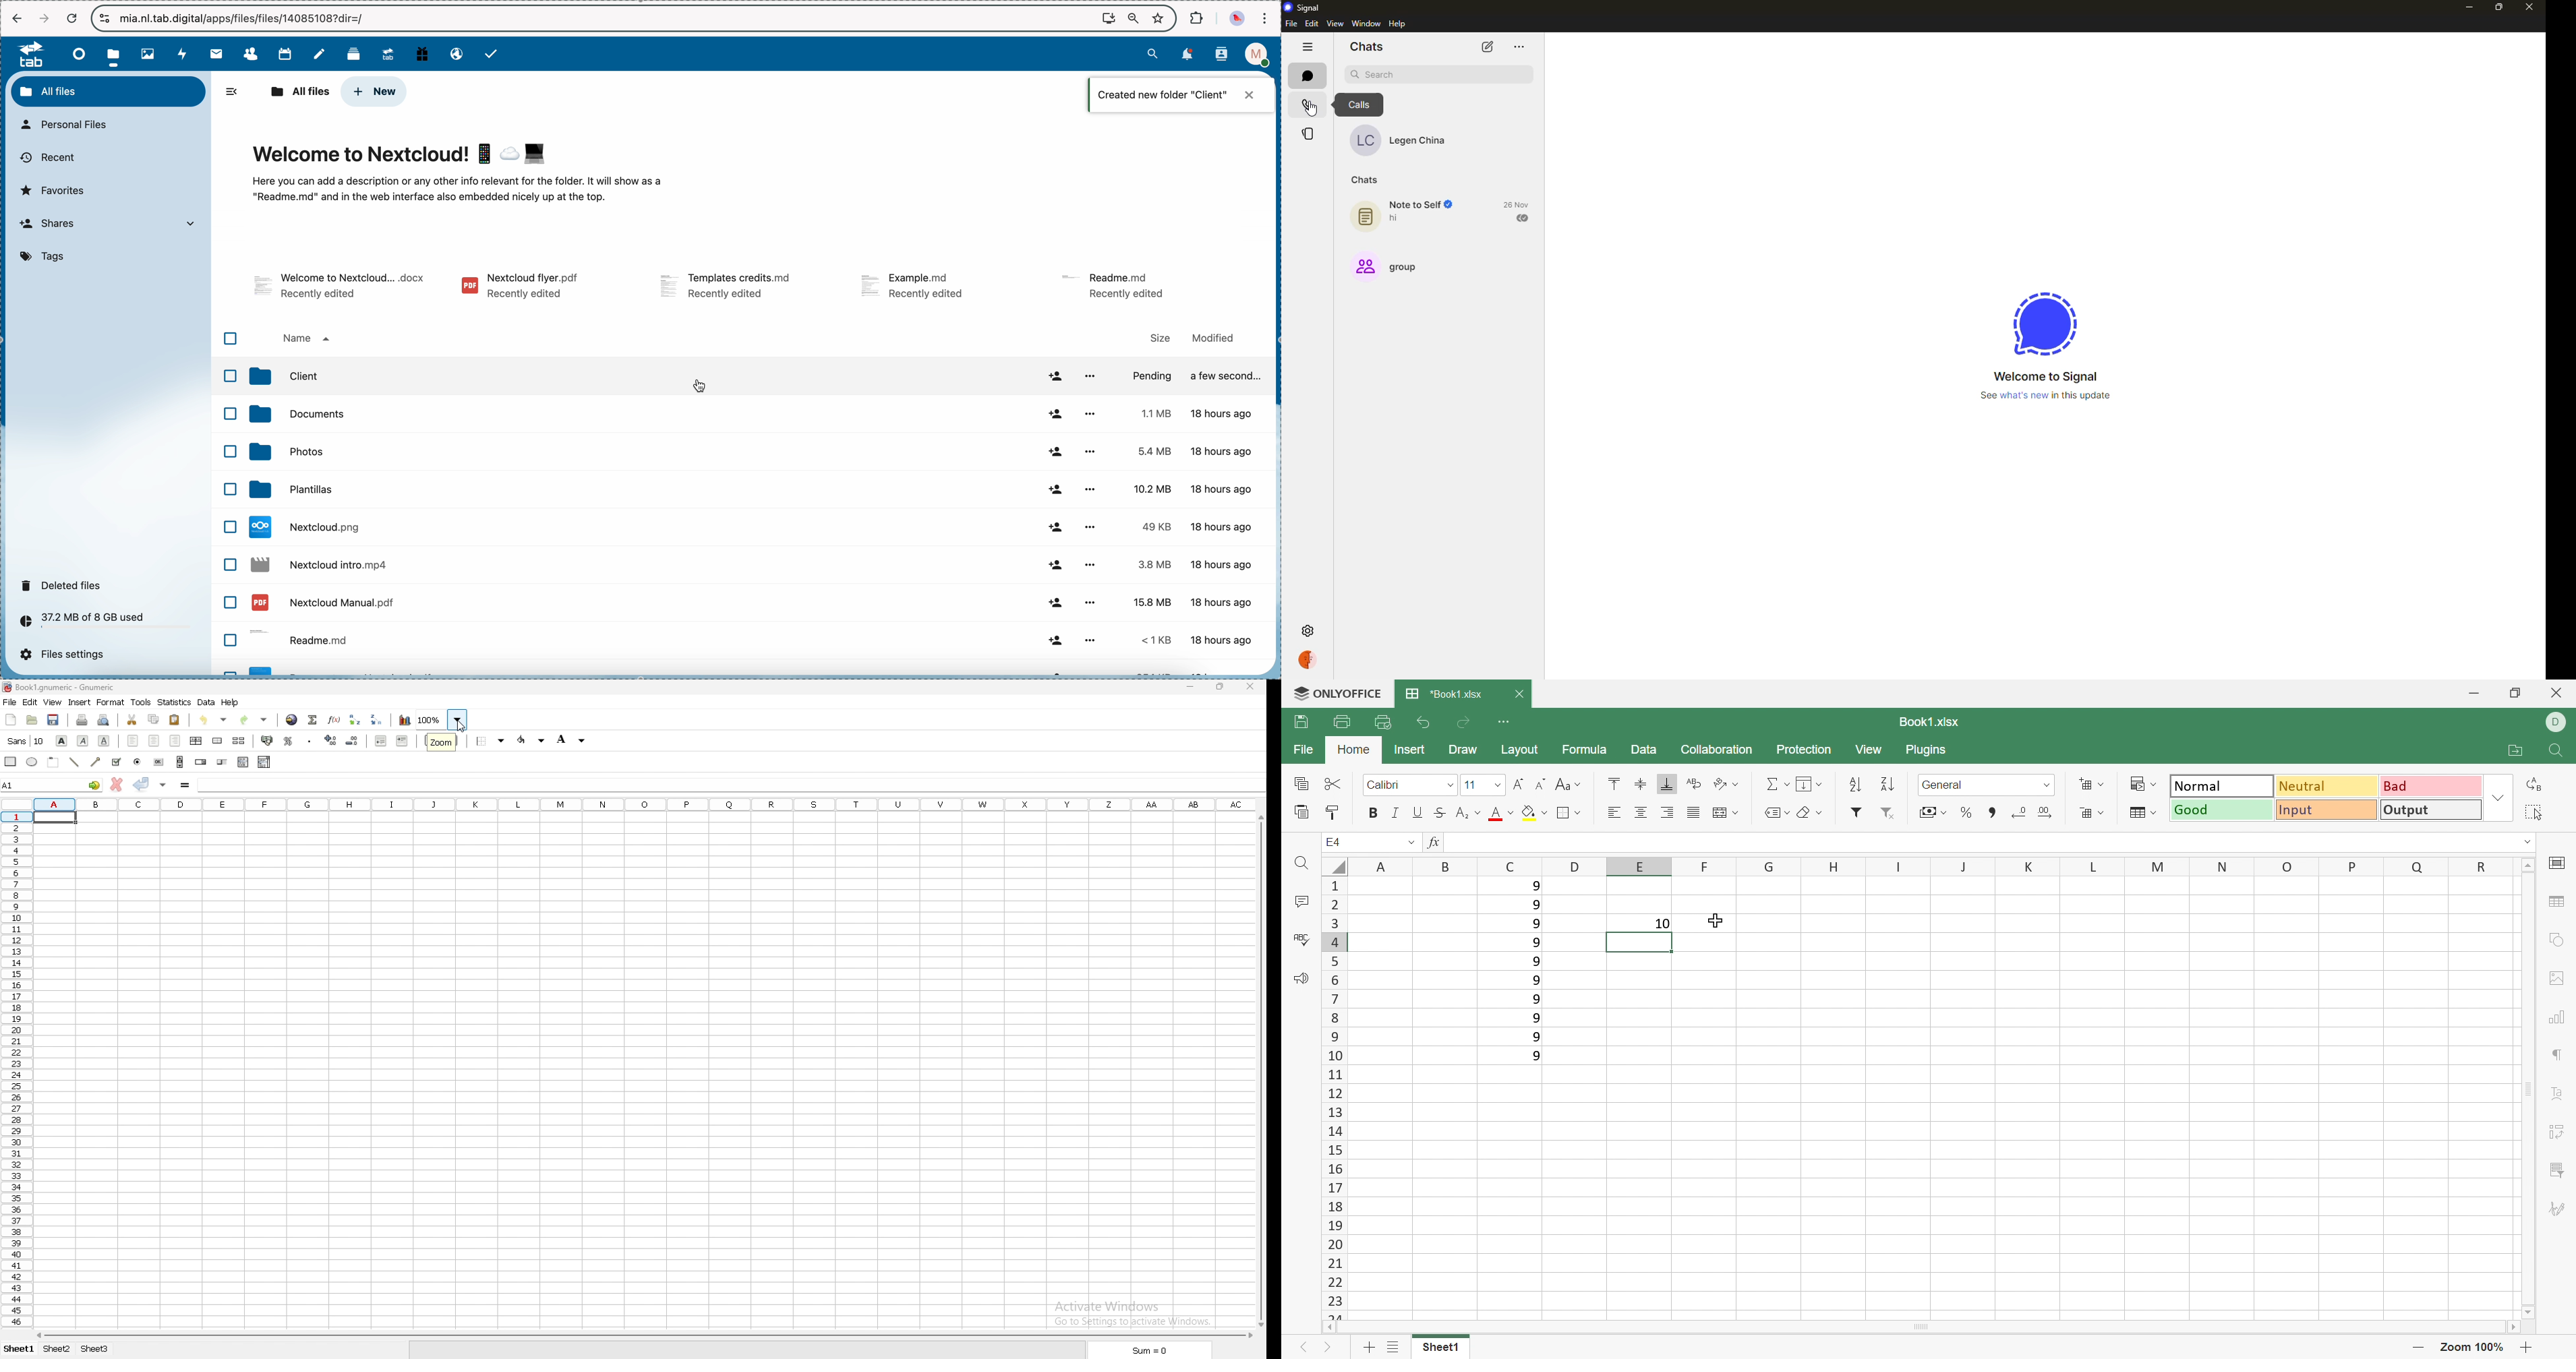  What do you see at coordinates (2047, 377) in the screenshot?
I see `welcome to signal` at bounding box center [2047, 377].